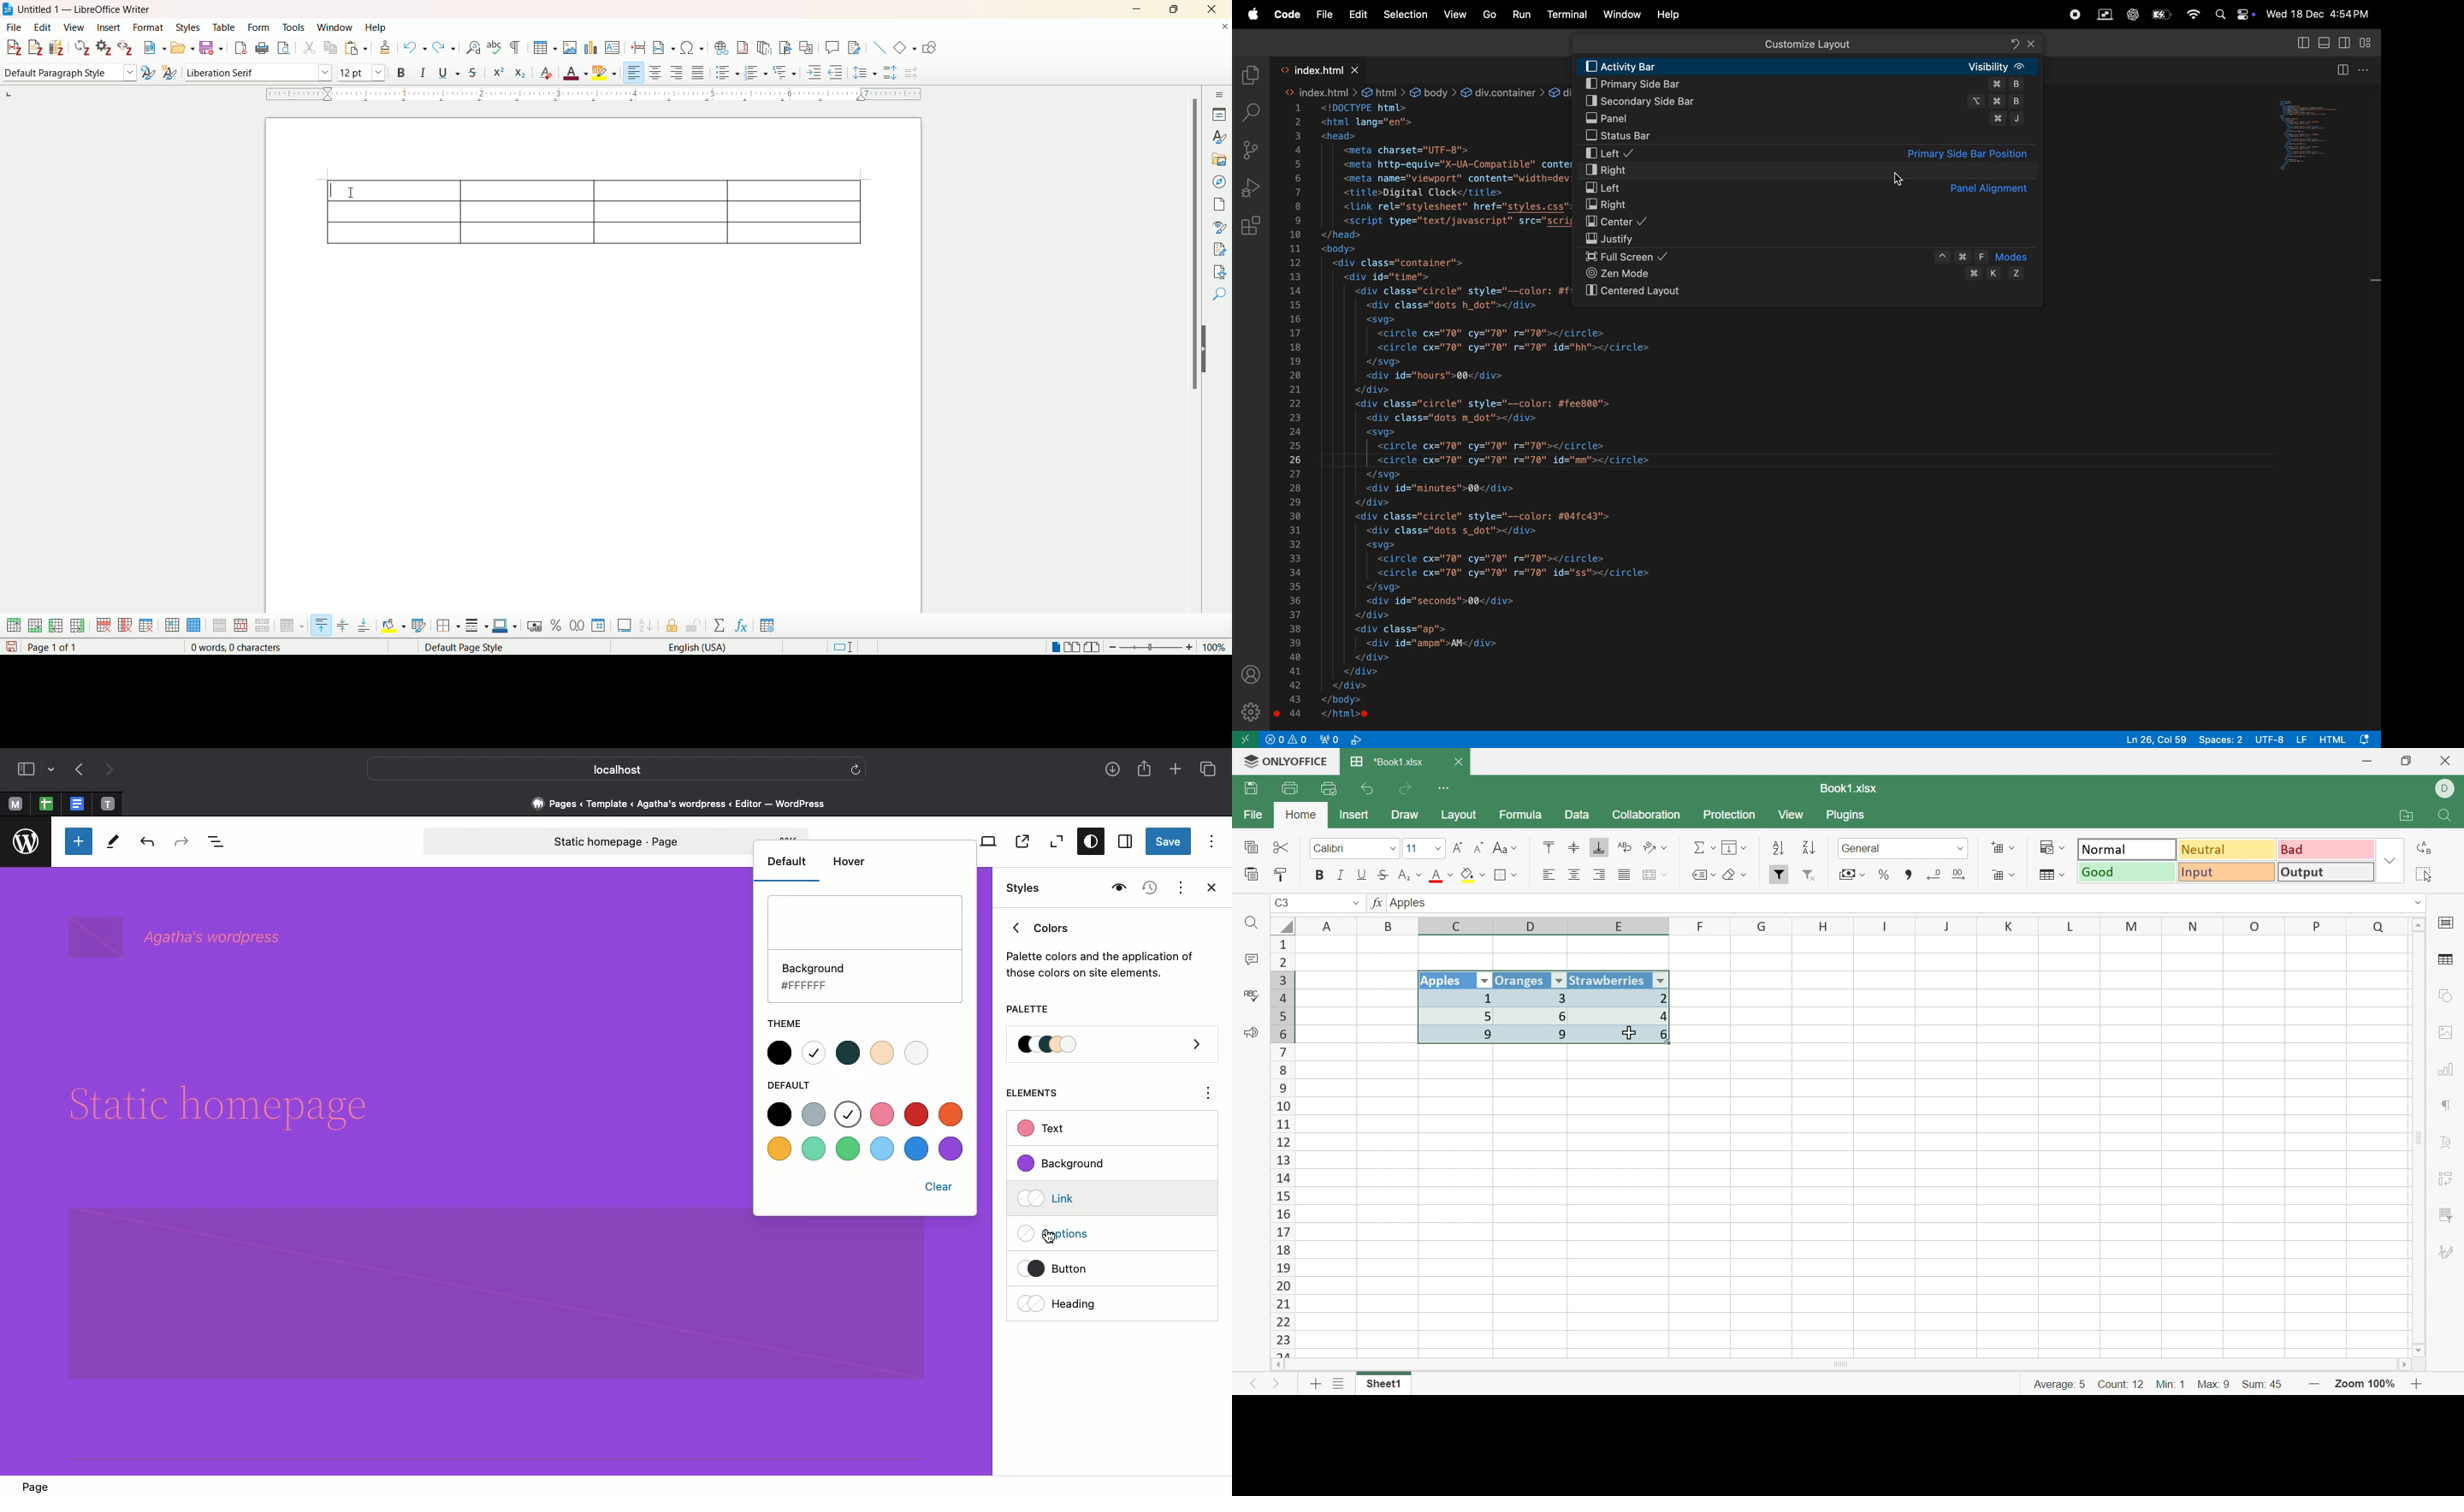  Describe the element at coordinates (697, 74) in the screenshot. I see `justified` at that location.